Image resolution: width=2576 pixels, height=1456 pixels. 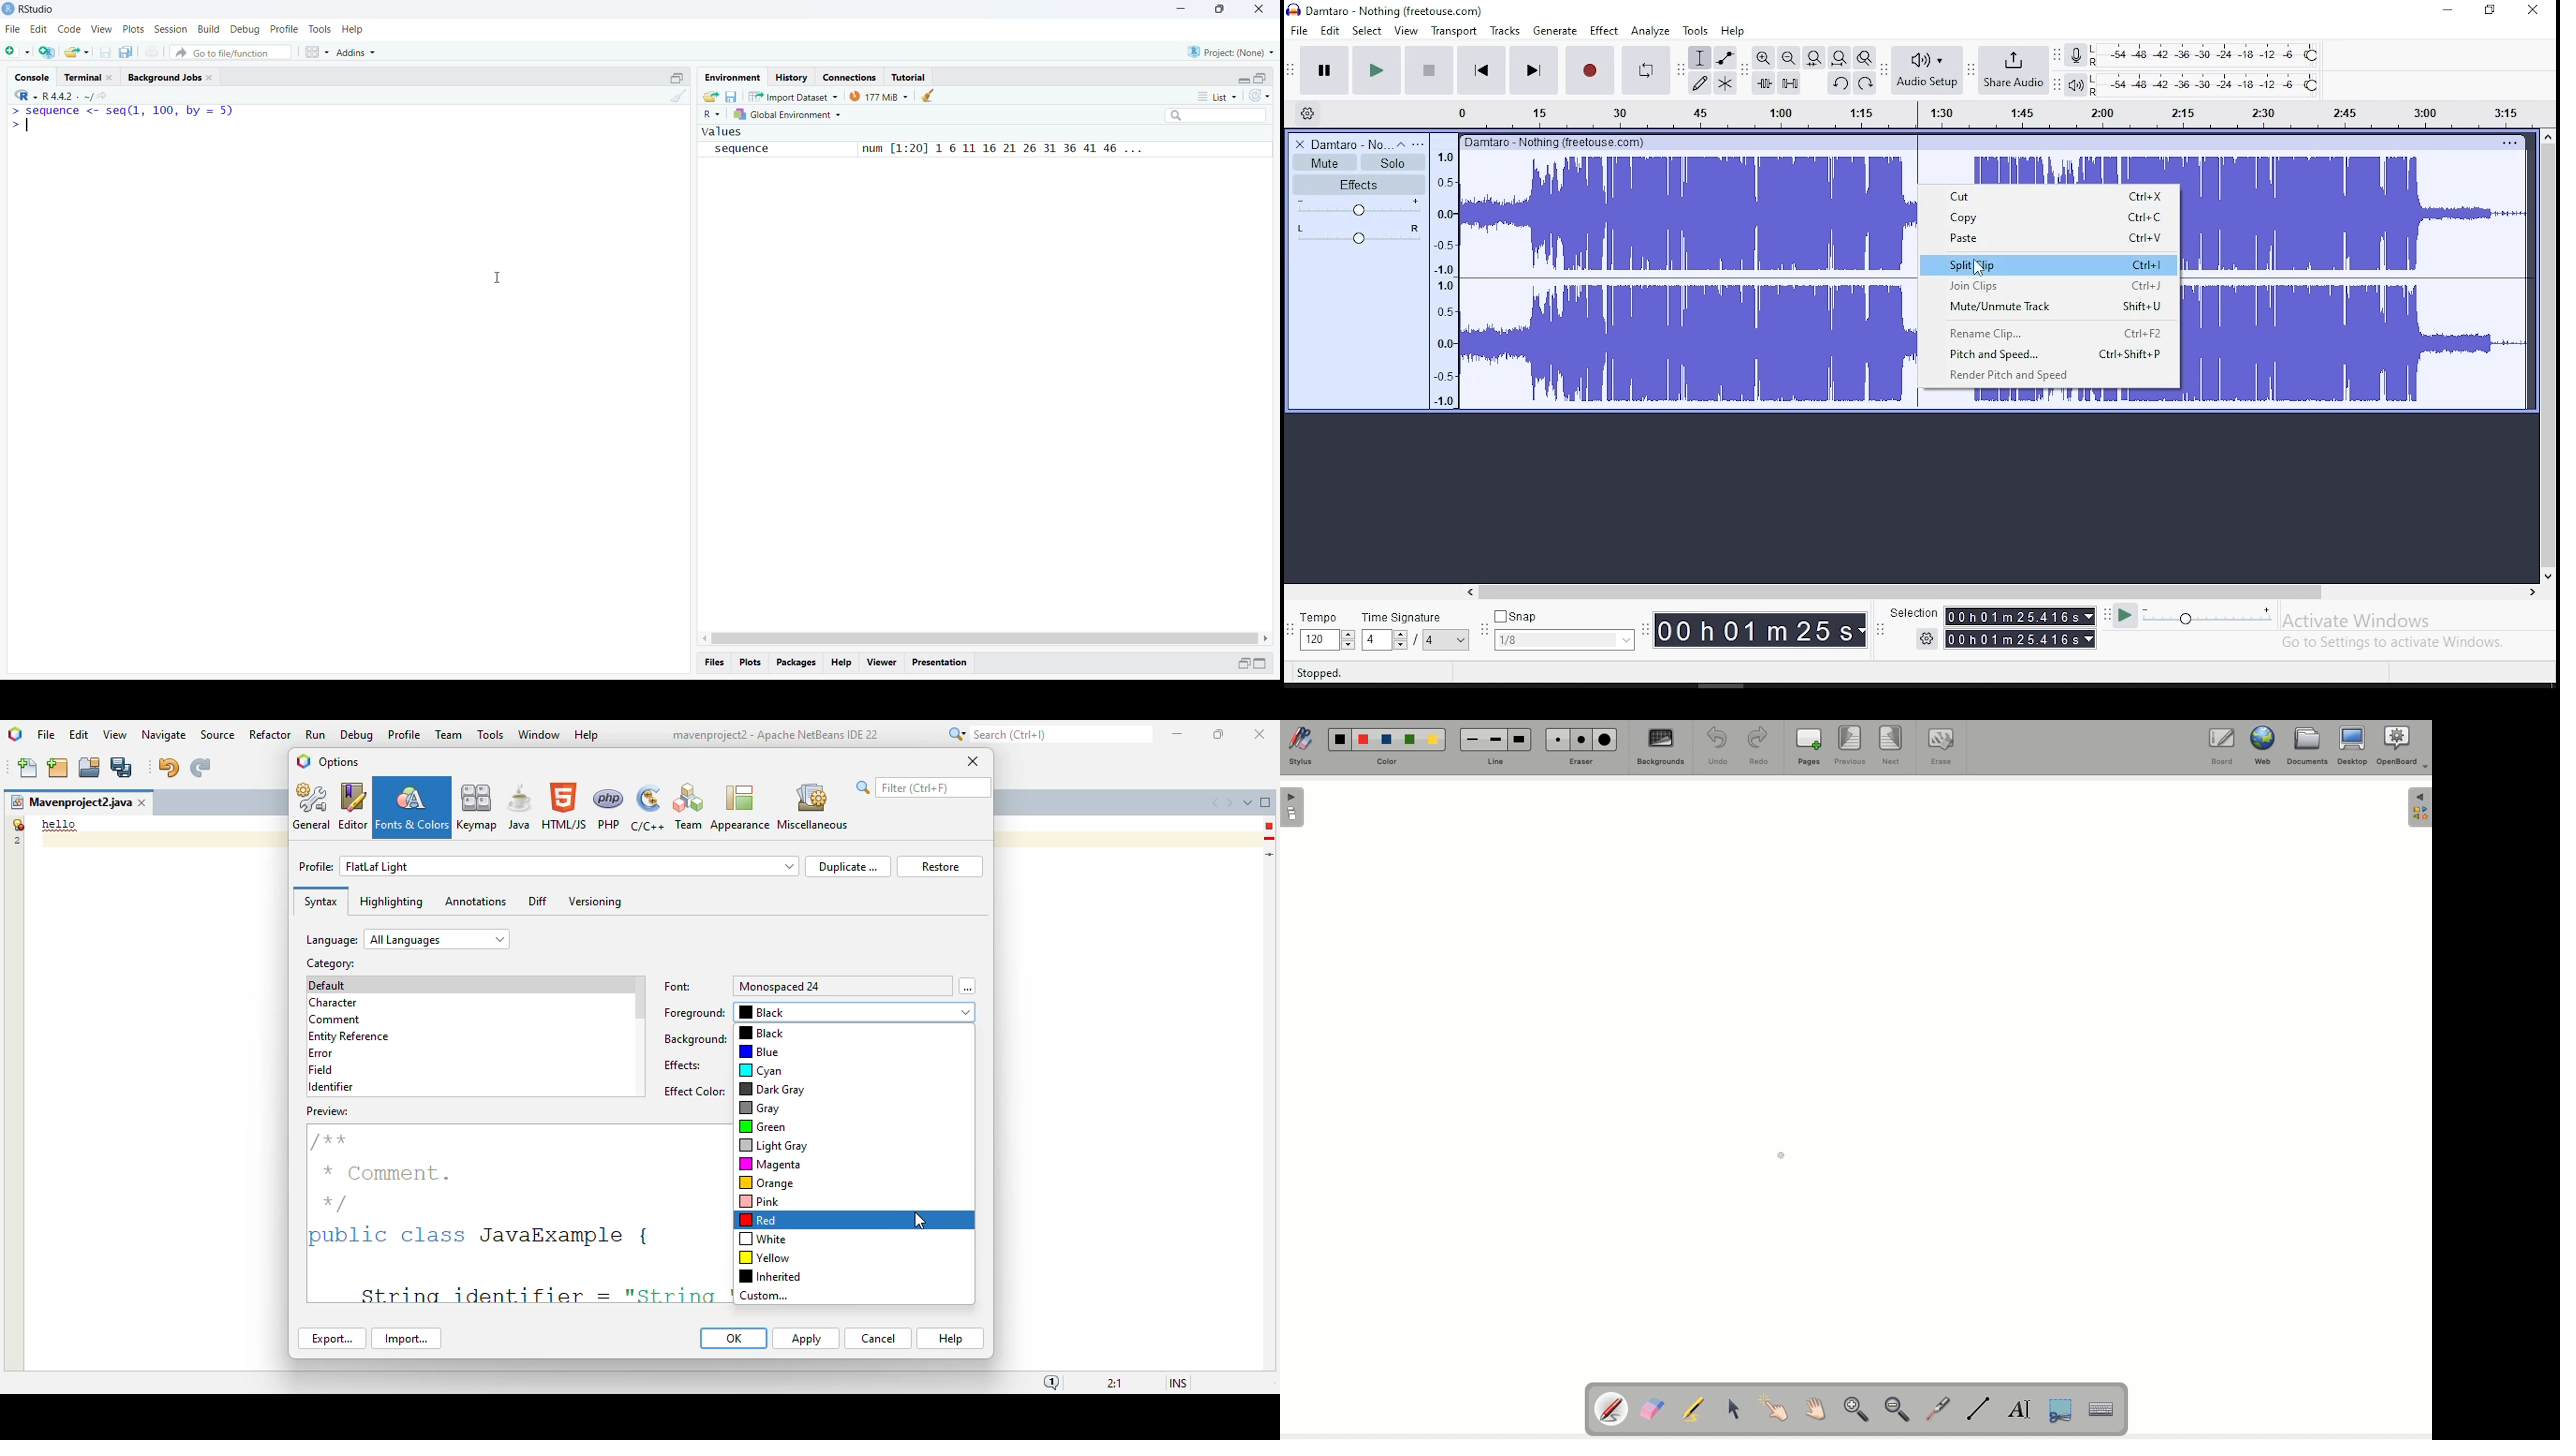 I want to click on Expand/collapse, so click(x=1243, y=79).